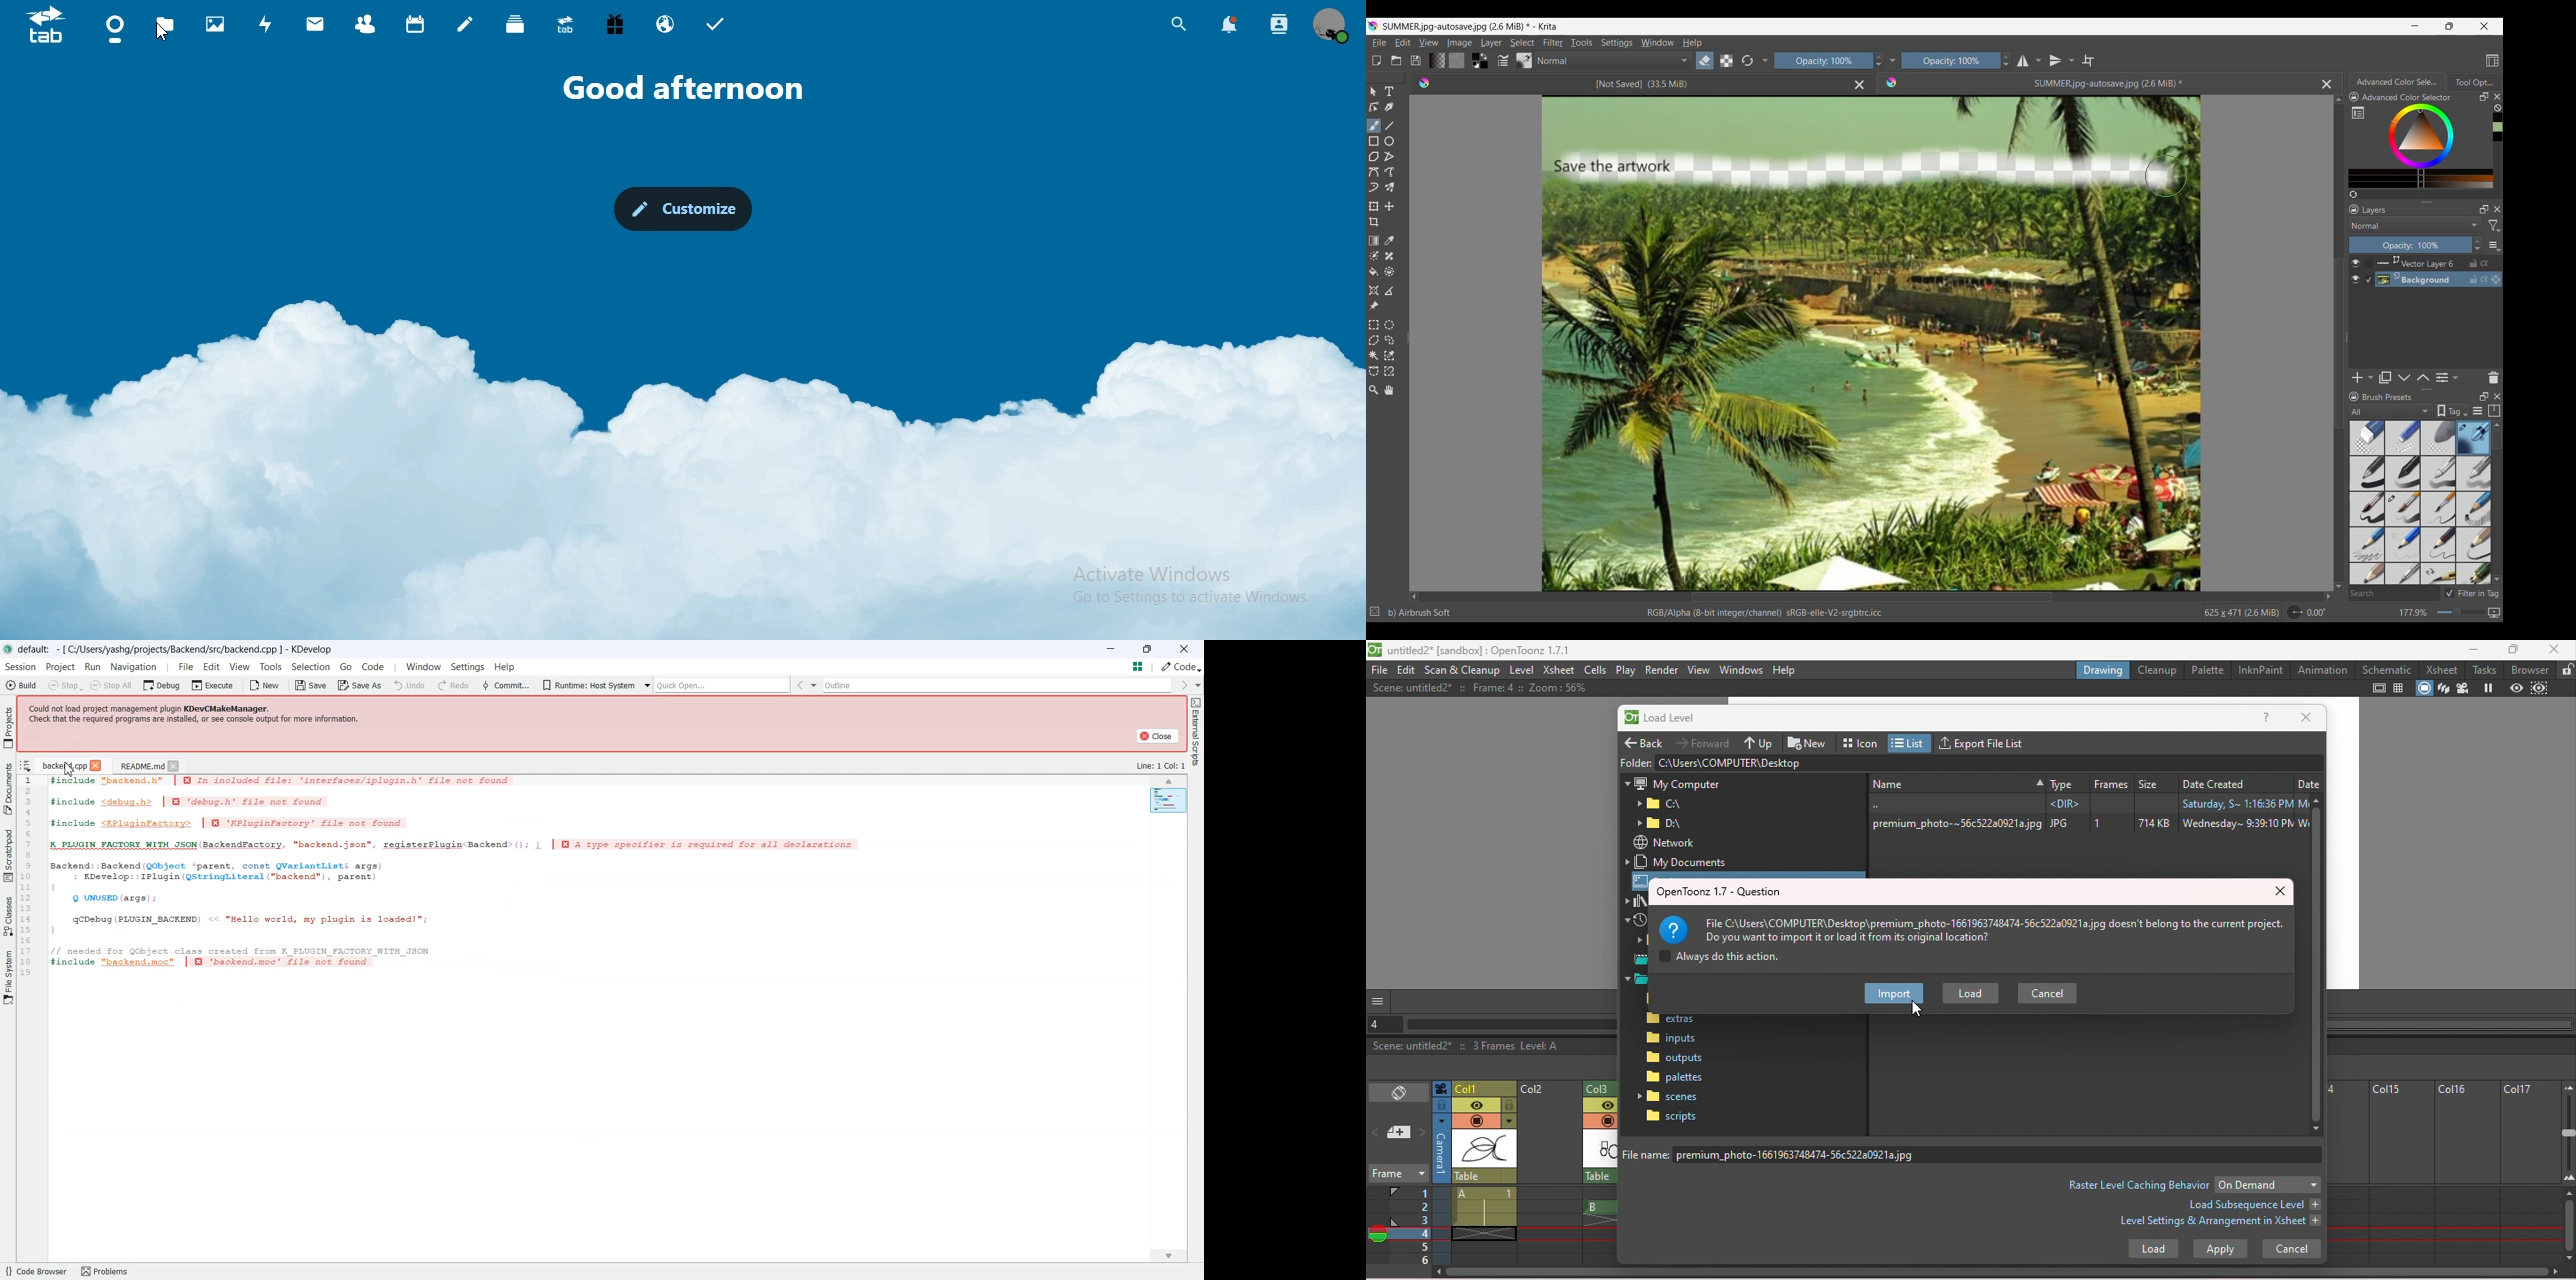 This screenshot has width=2576, height=1288. What do you see at coordinates (1665, 823) in the screenshot?
I see `Folder` at bounding box center [1665, 823].